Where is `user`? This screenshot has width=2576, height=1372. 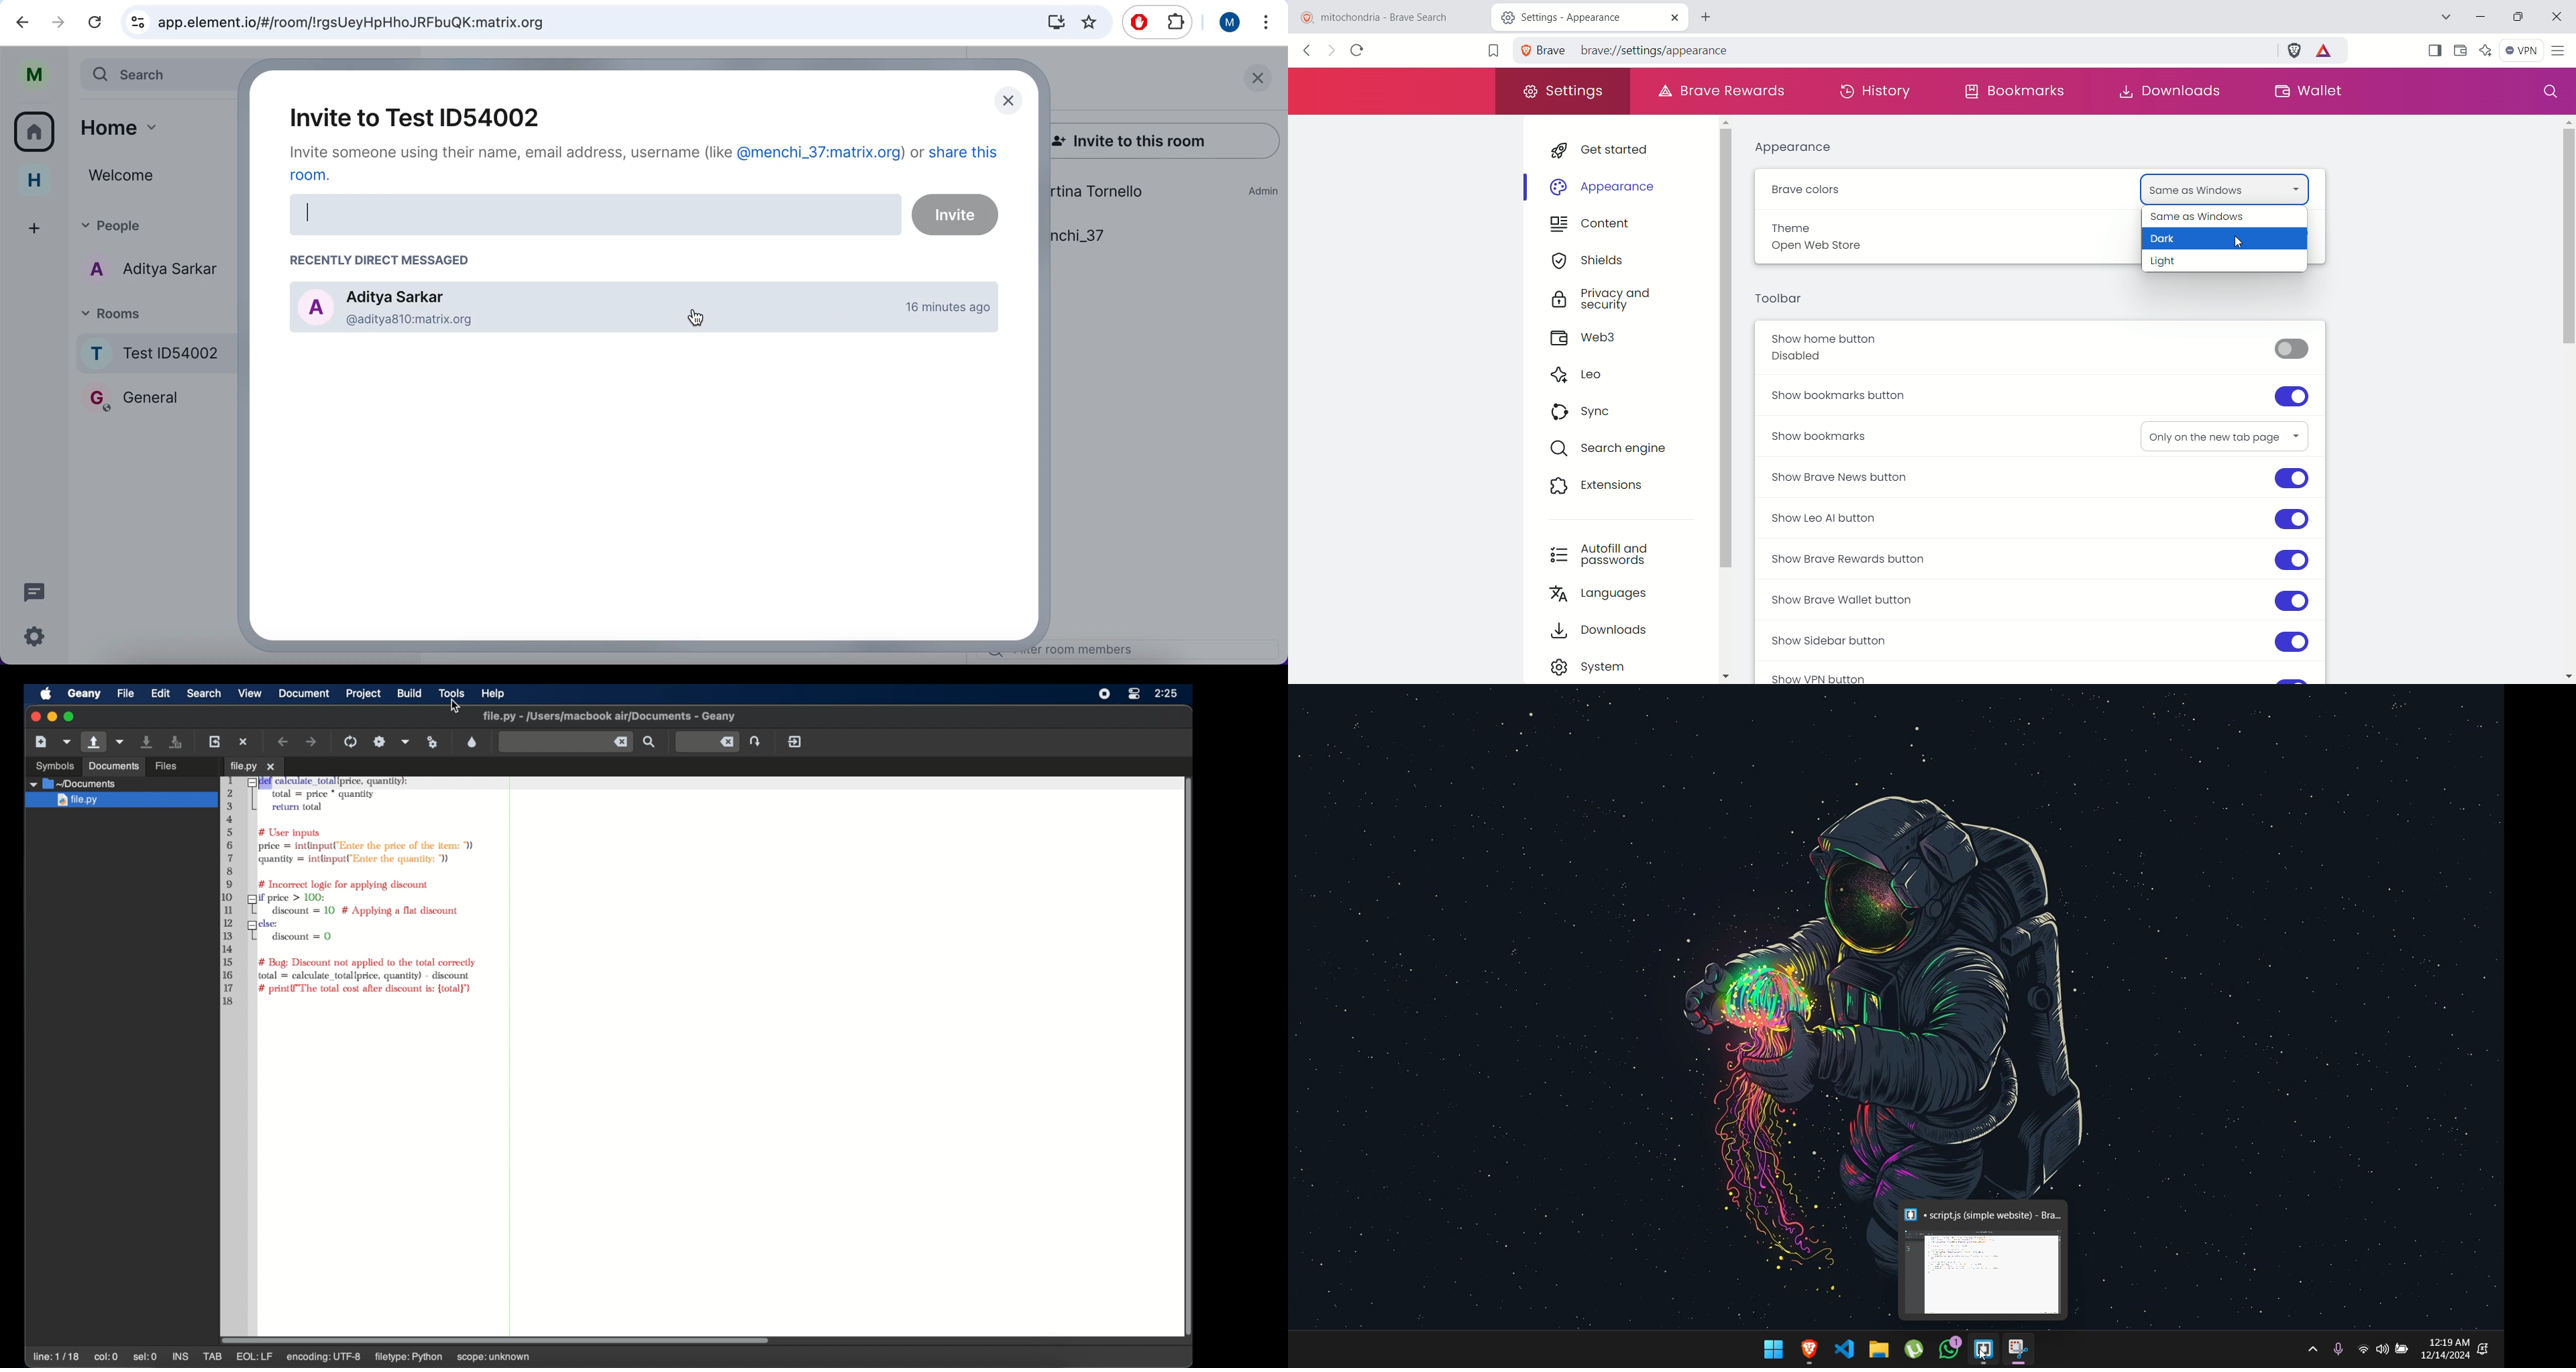
user is located at coordinates (39, 75).